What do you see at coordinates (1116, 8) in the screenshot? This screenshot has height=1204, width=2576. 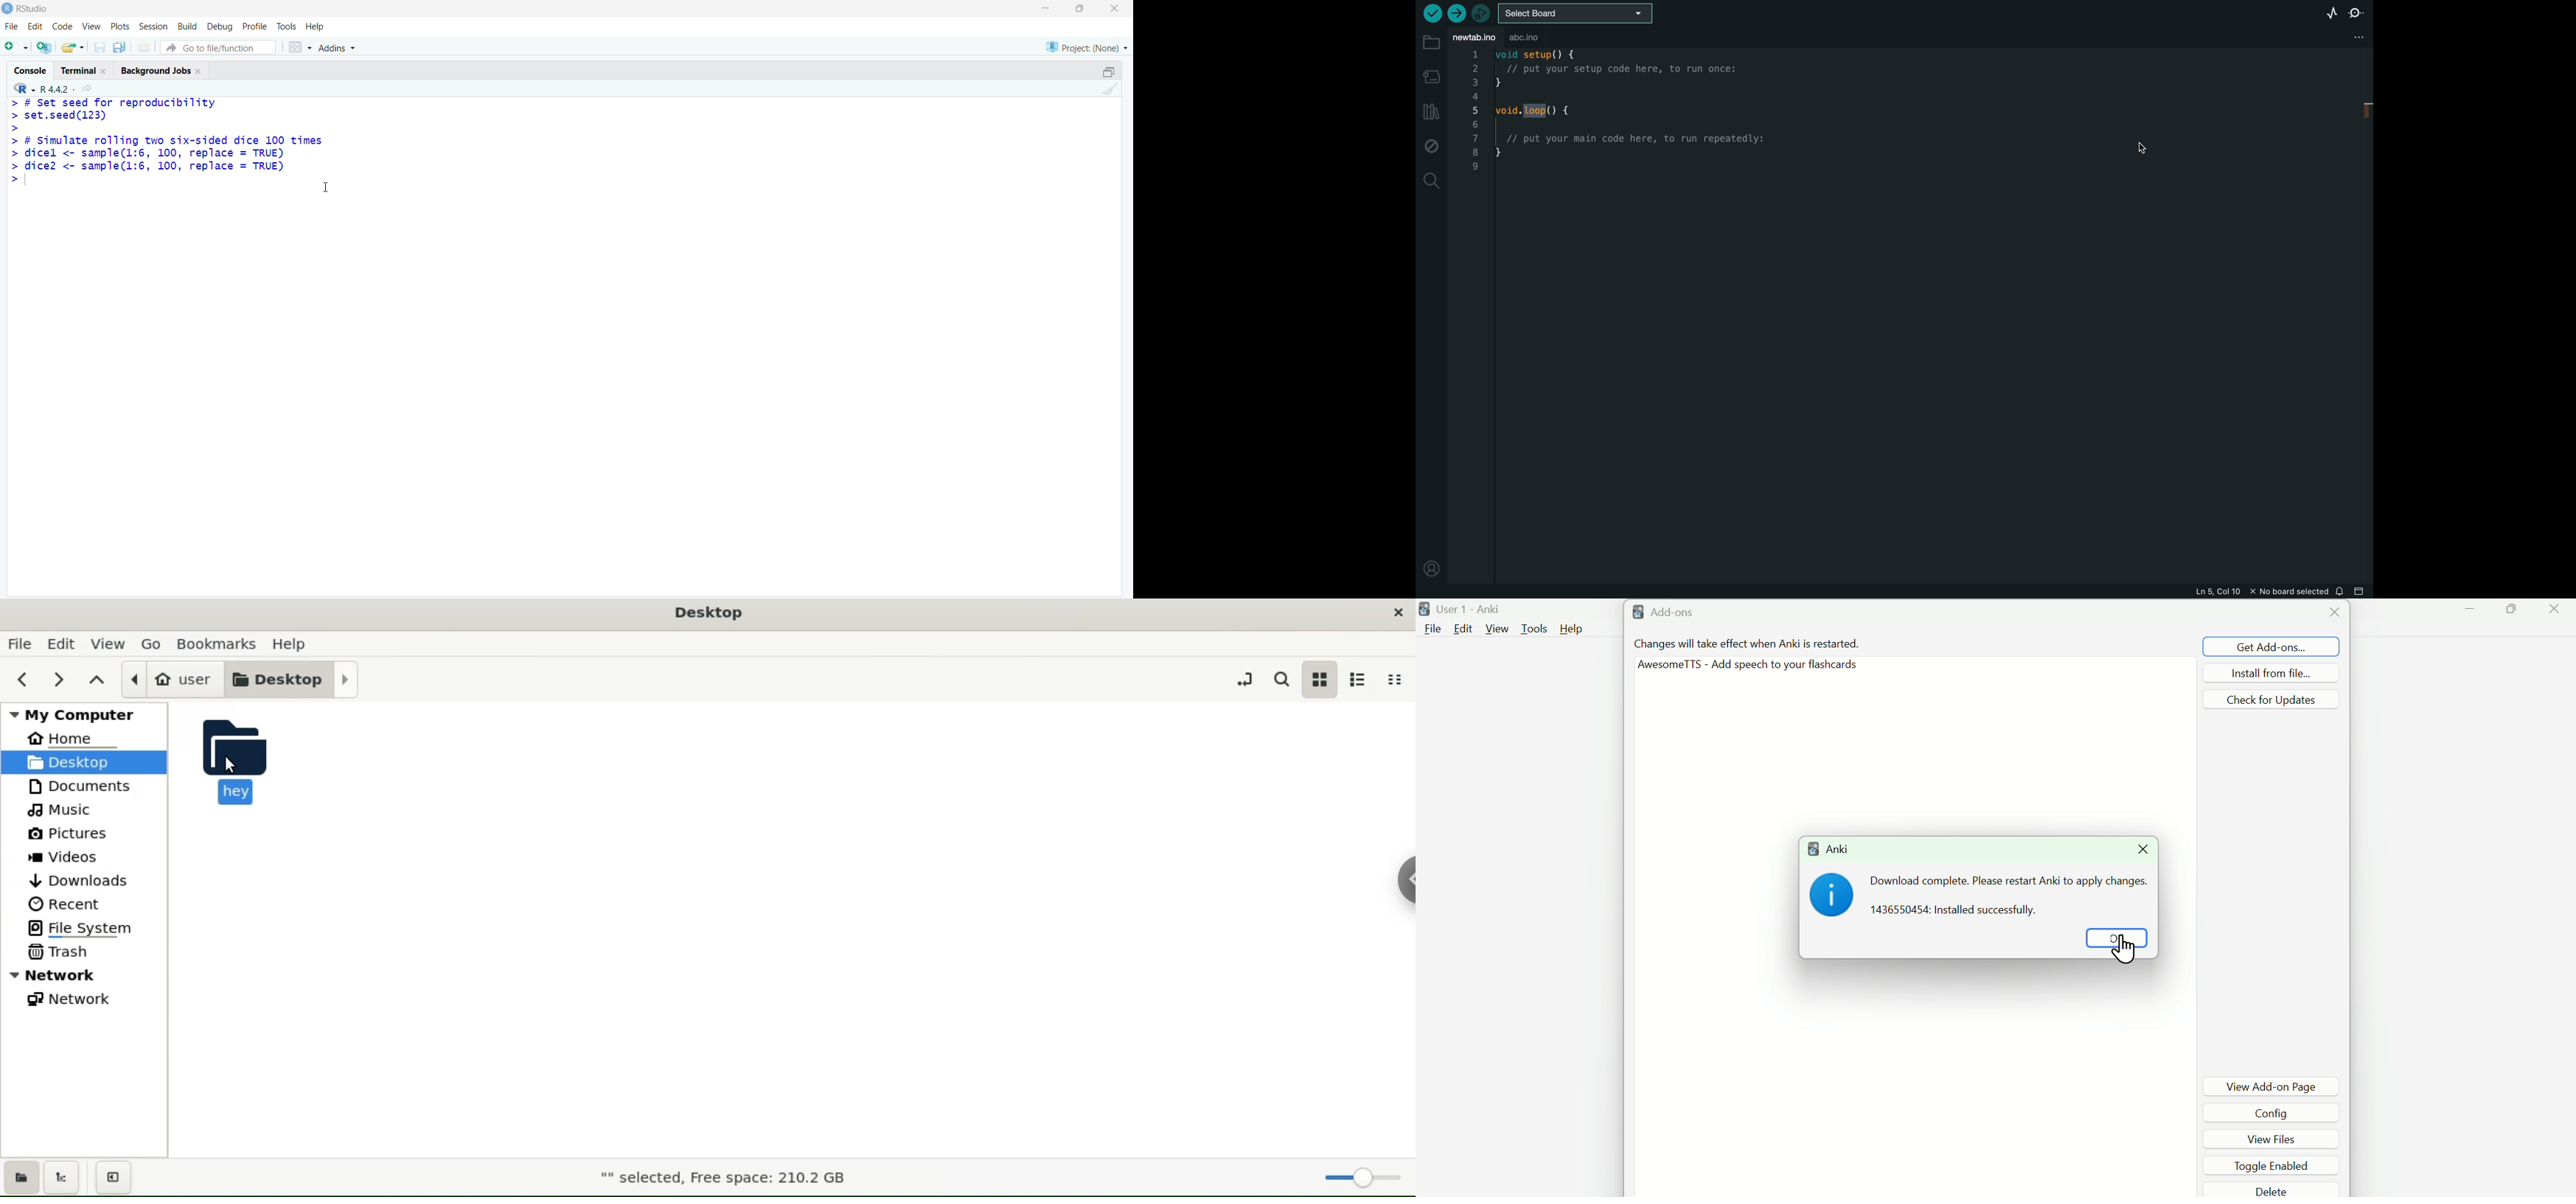 I see `close` at bounding box center [1116, 8].